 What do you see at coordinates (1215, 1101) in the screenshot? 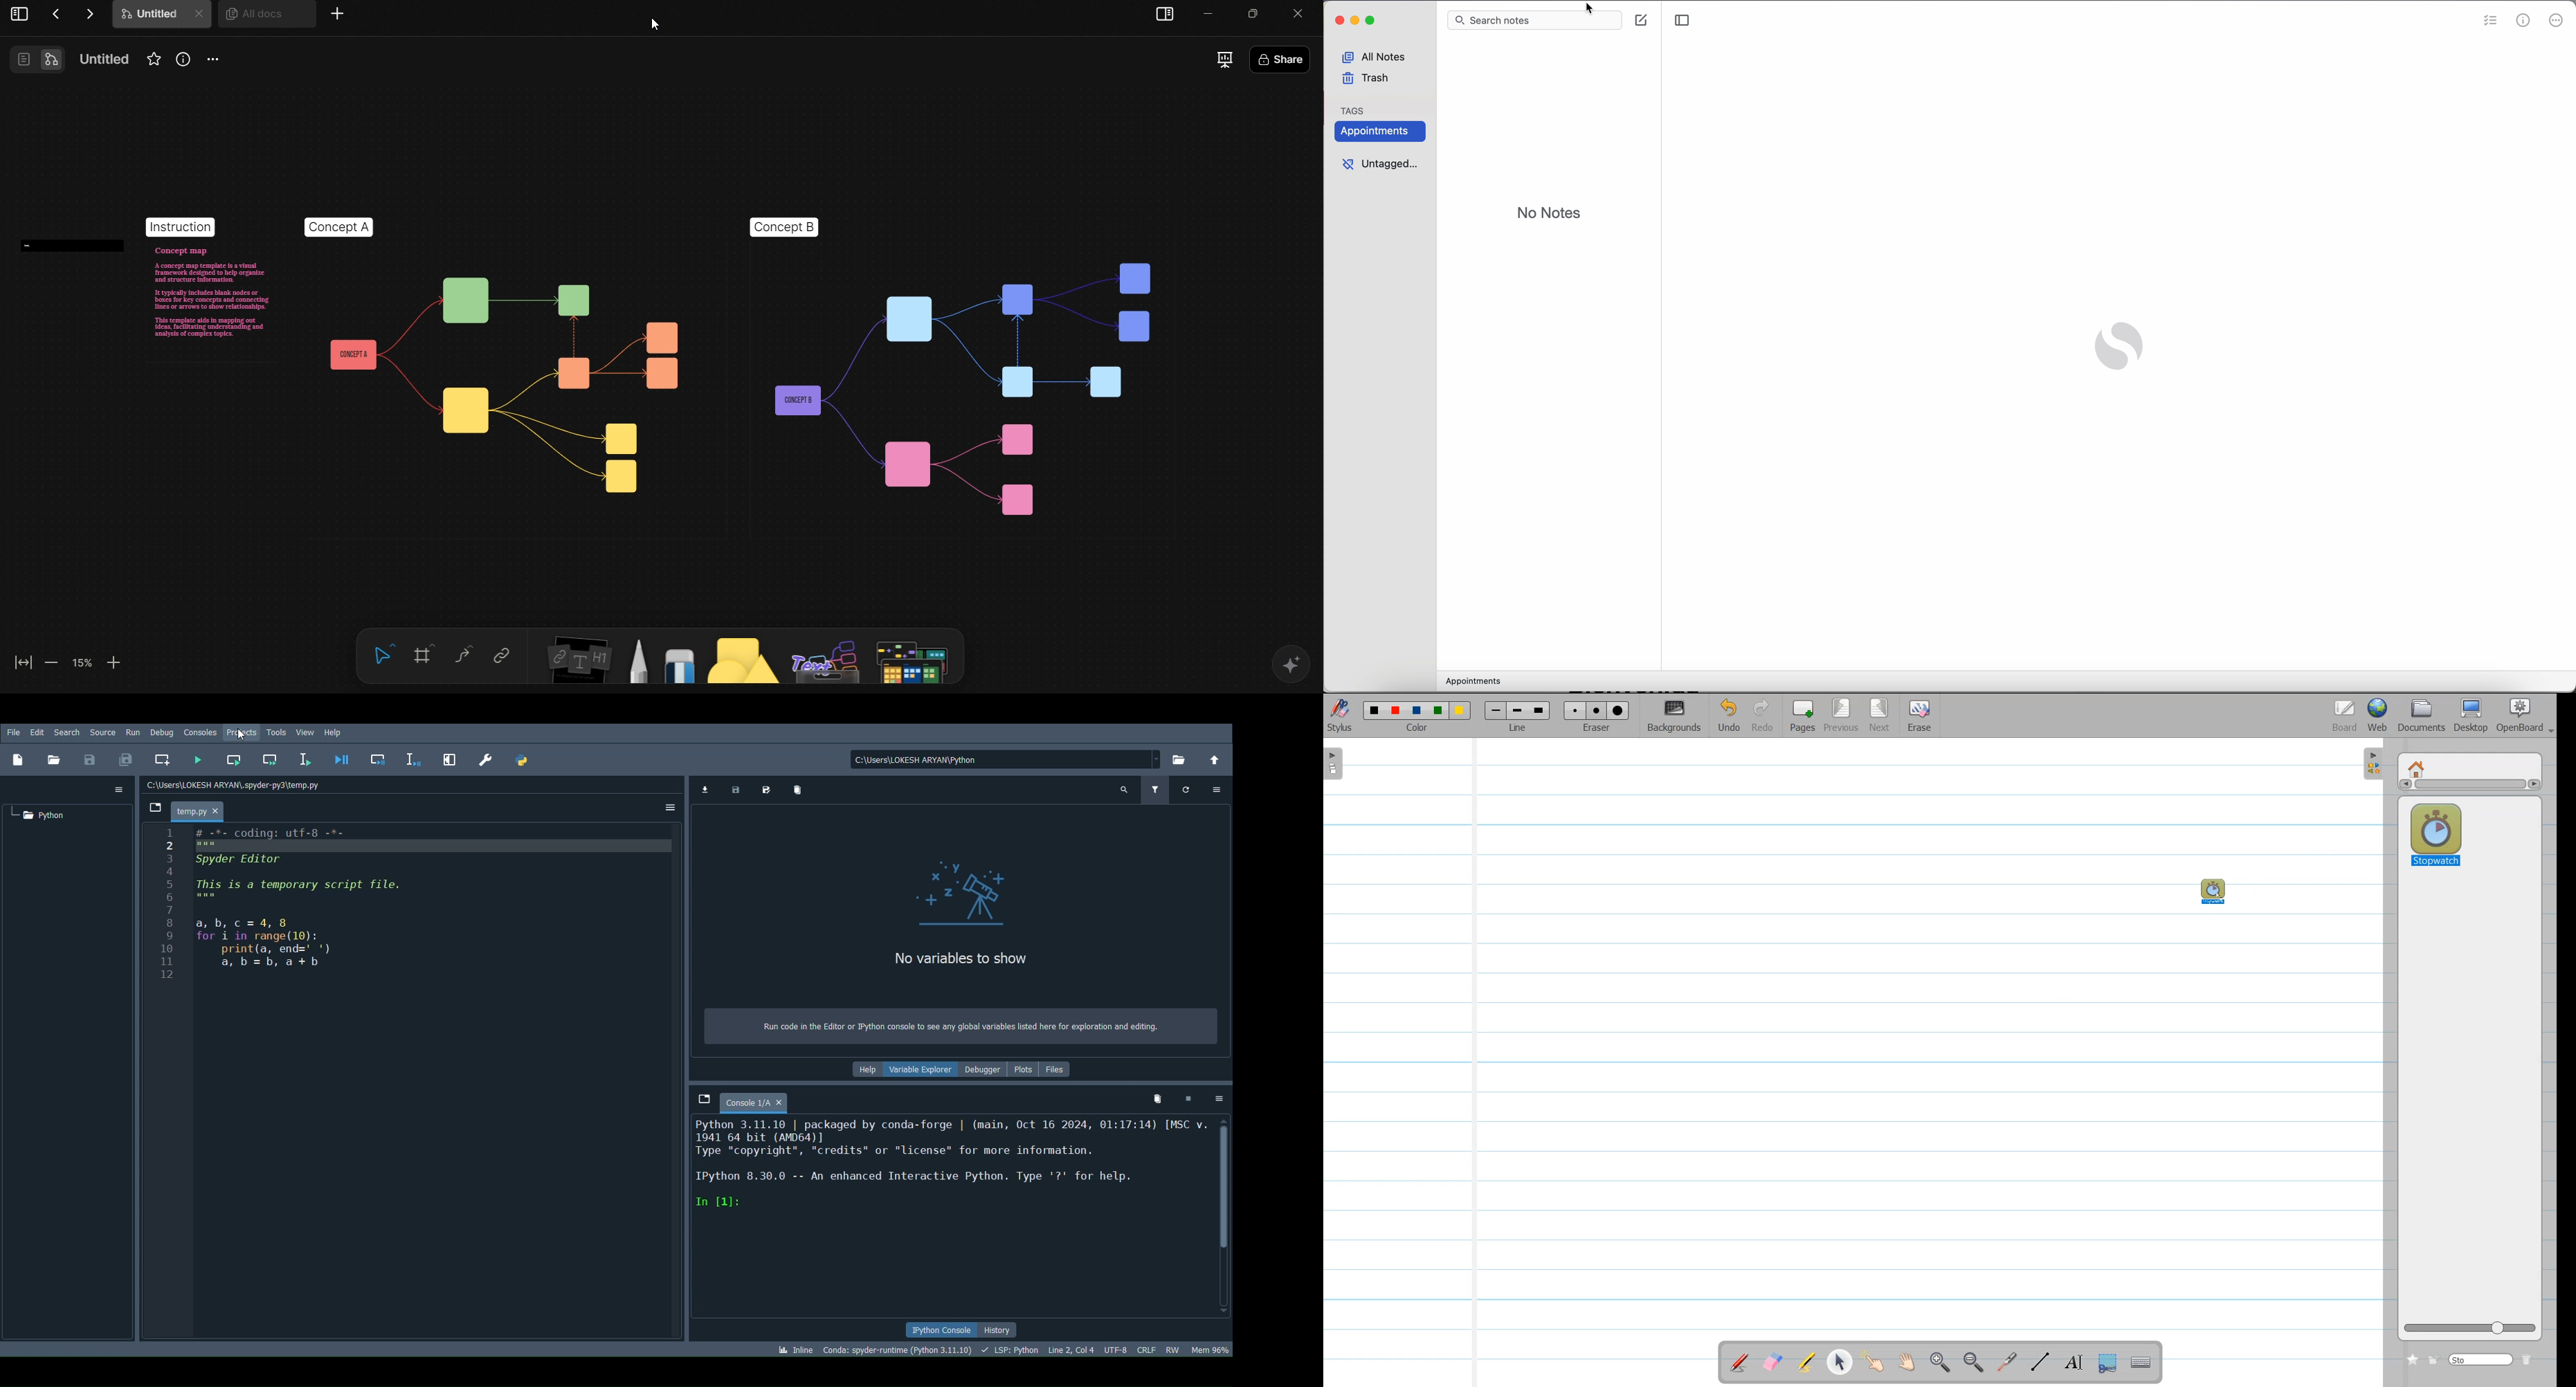
I see `Options` at bounding box center [1215, 1101].